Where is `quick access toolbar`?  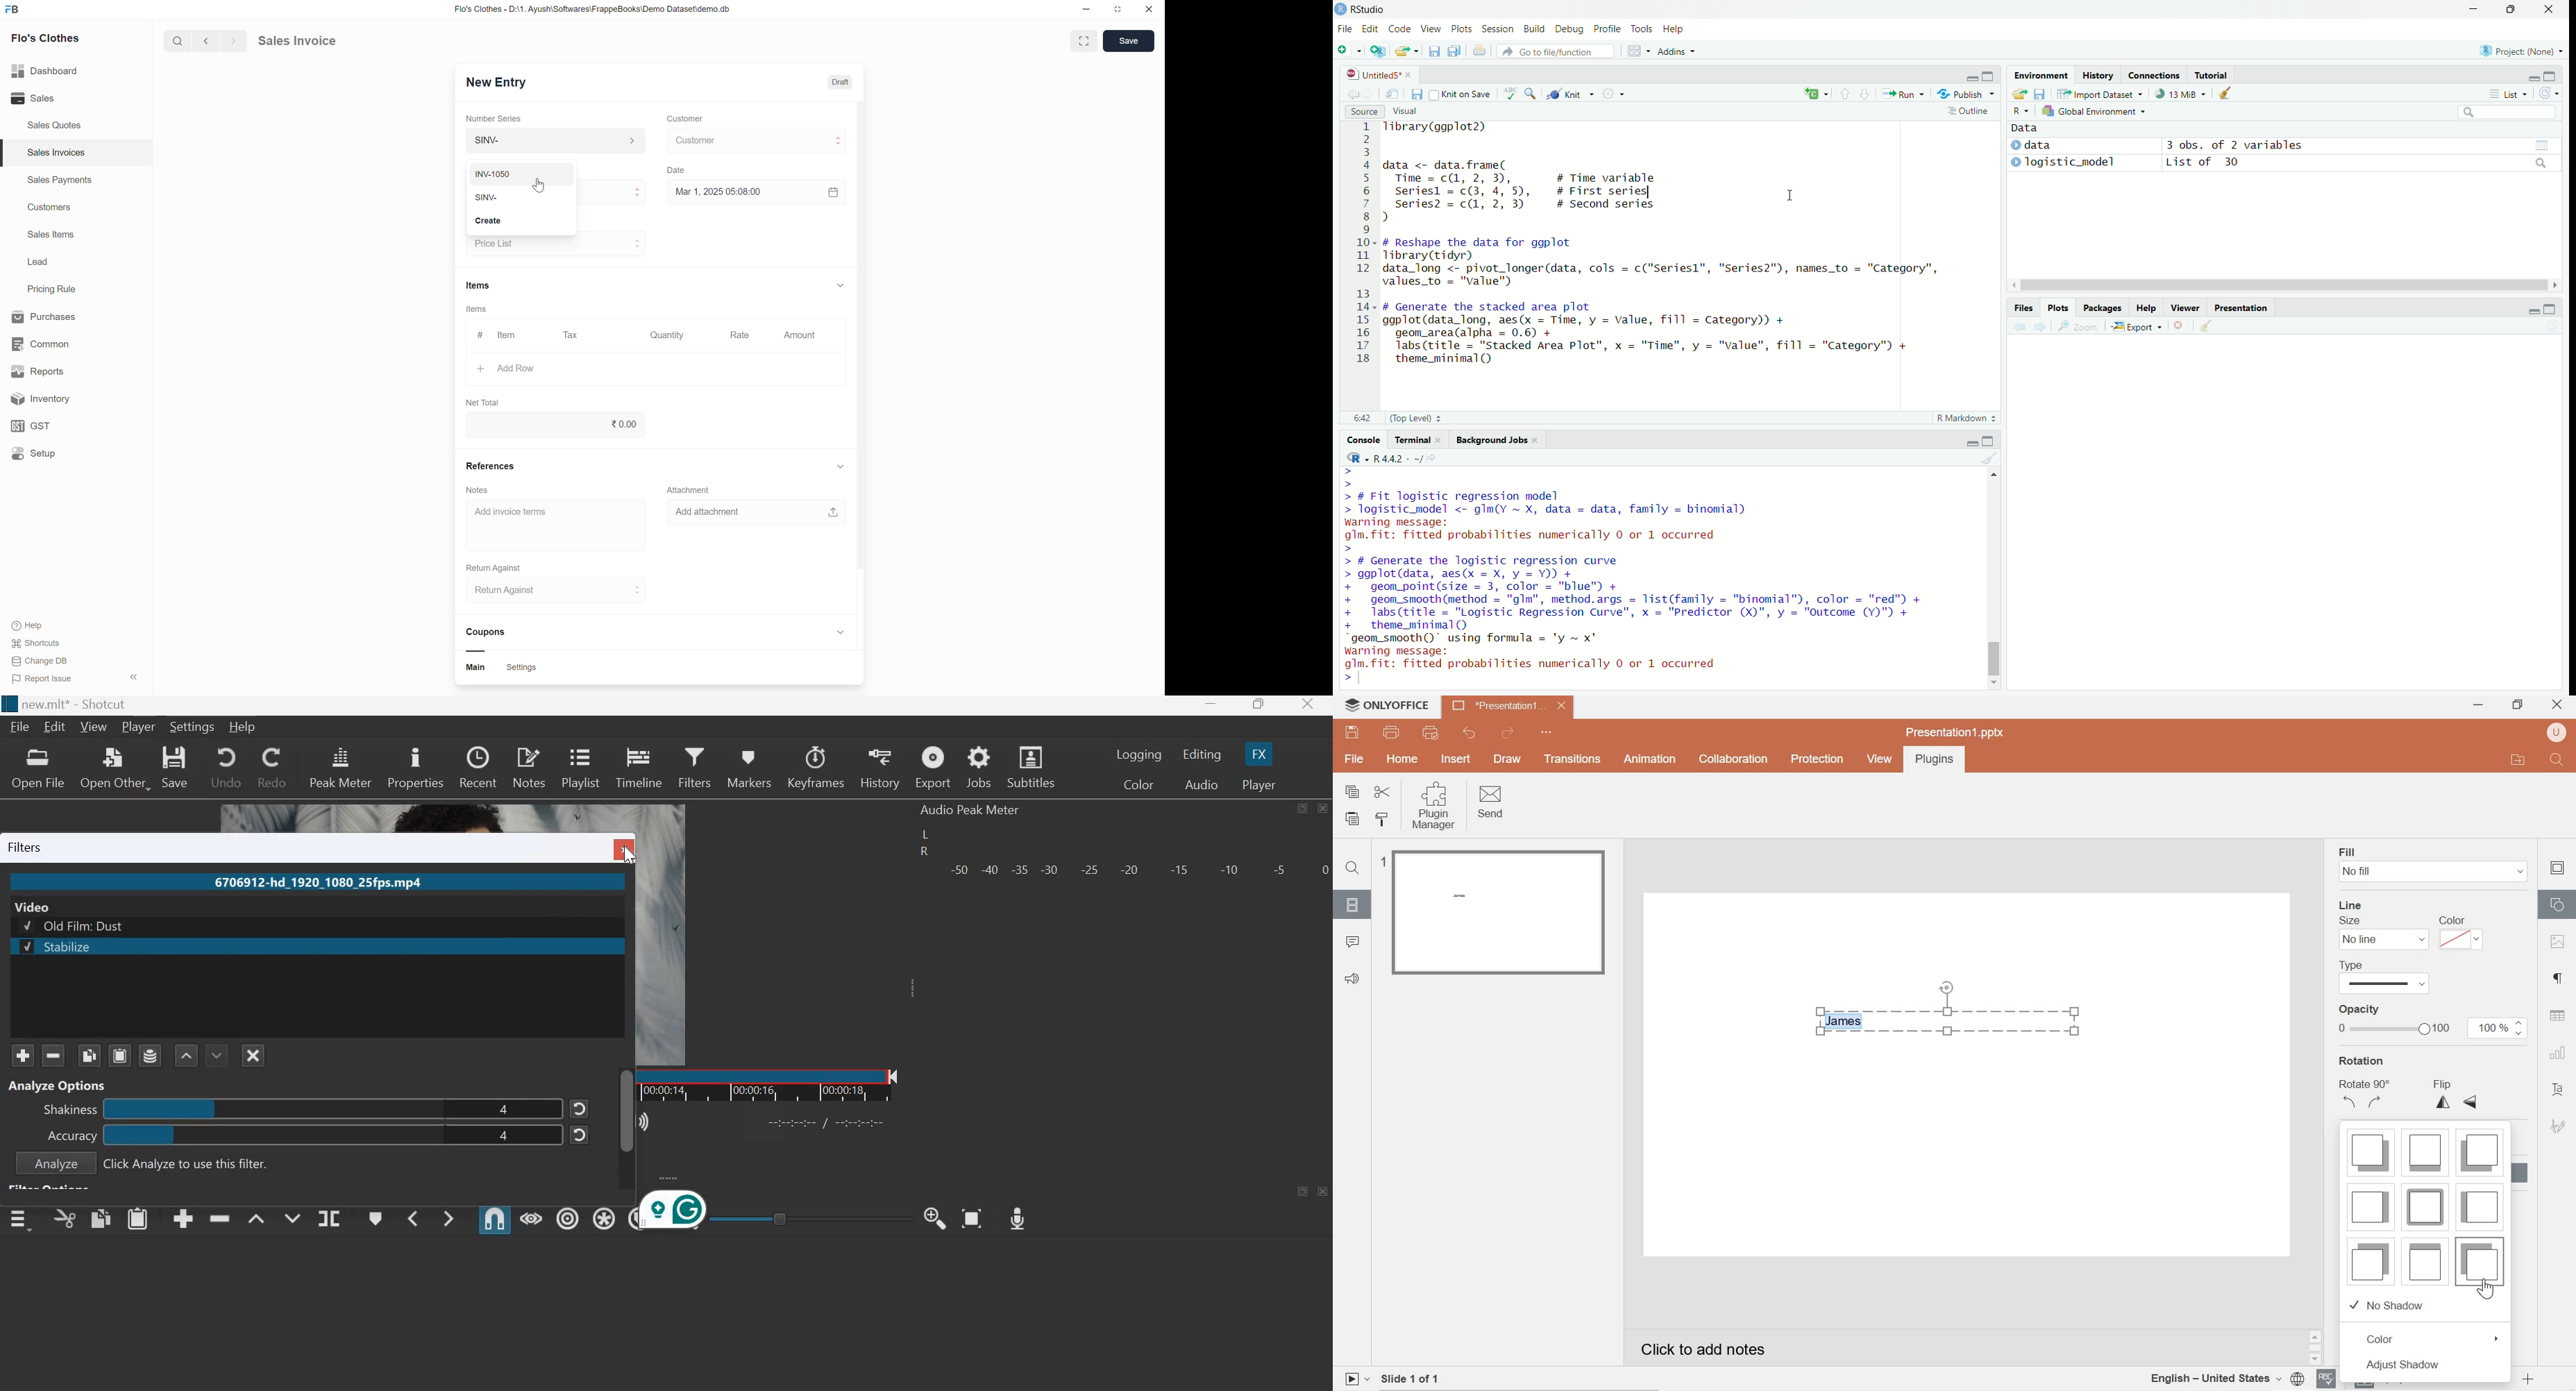
quick access toolbar is located at coordinates (1548, 732).